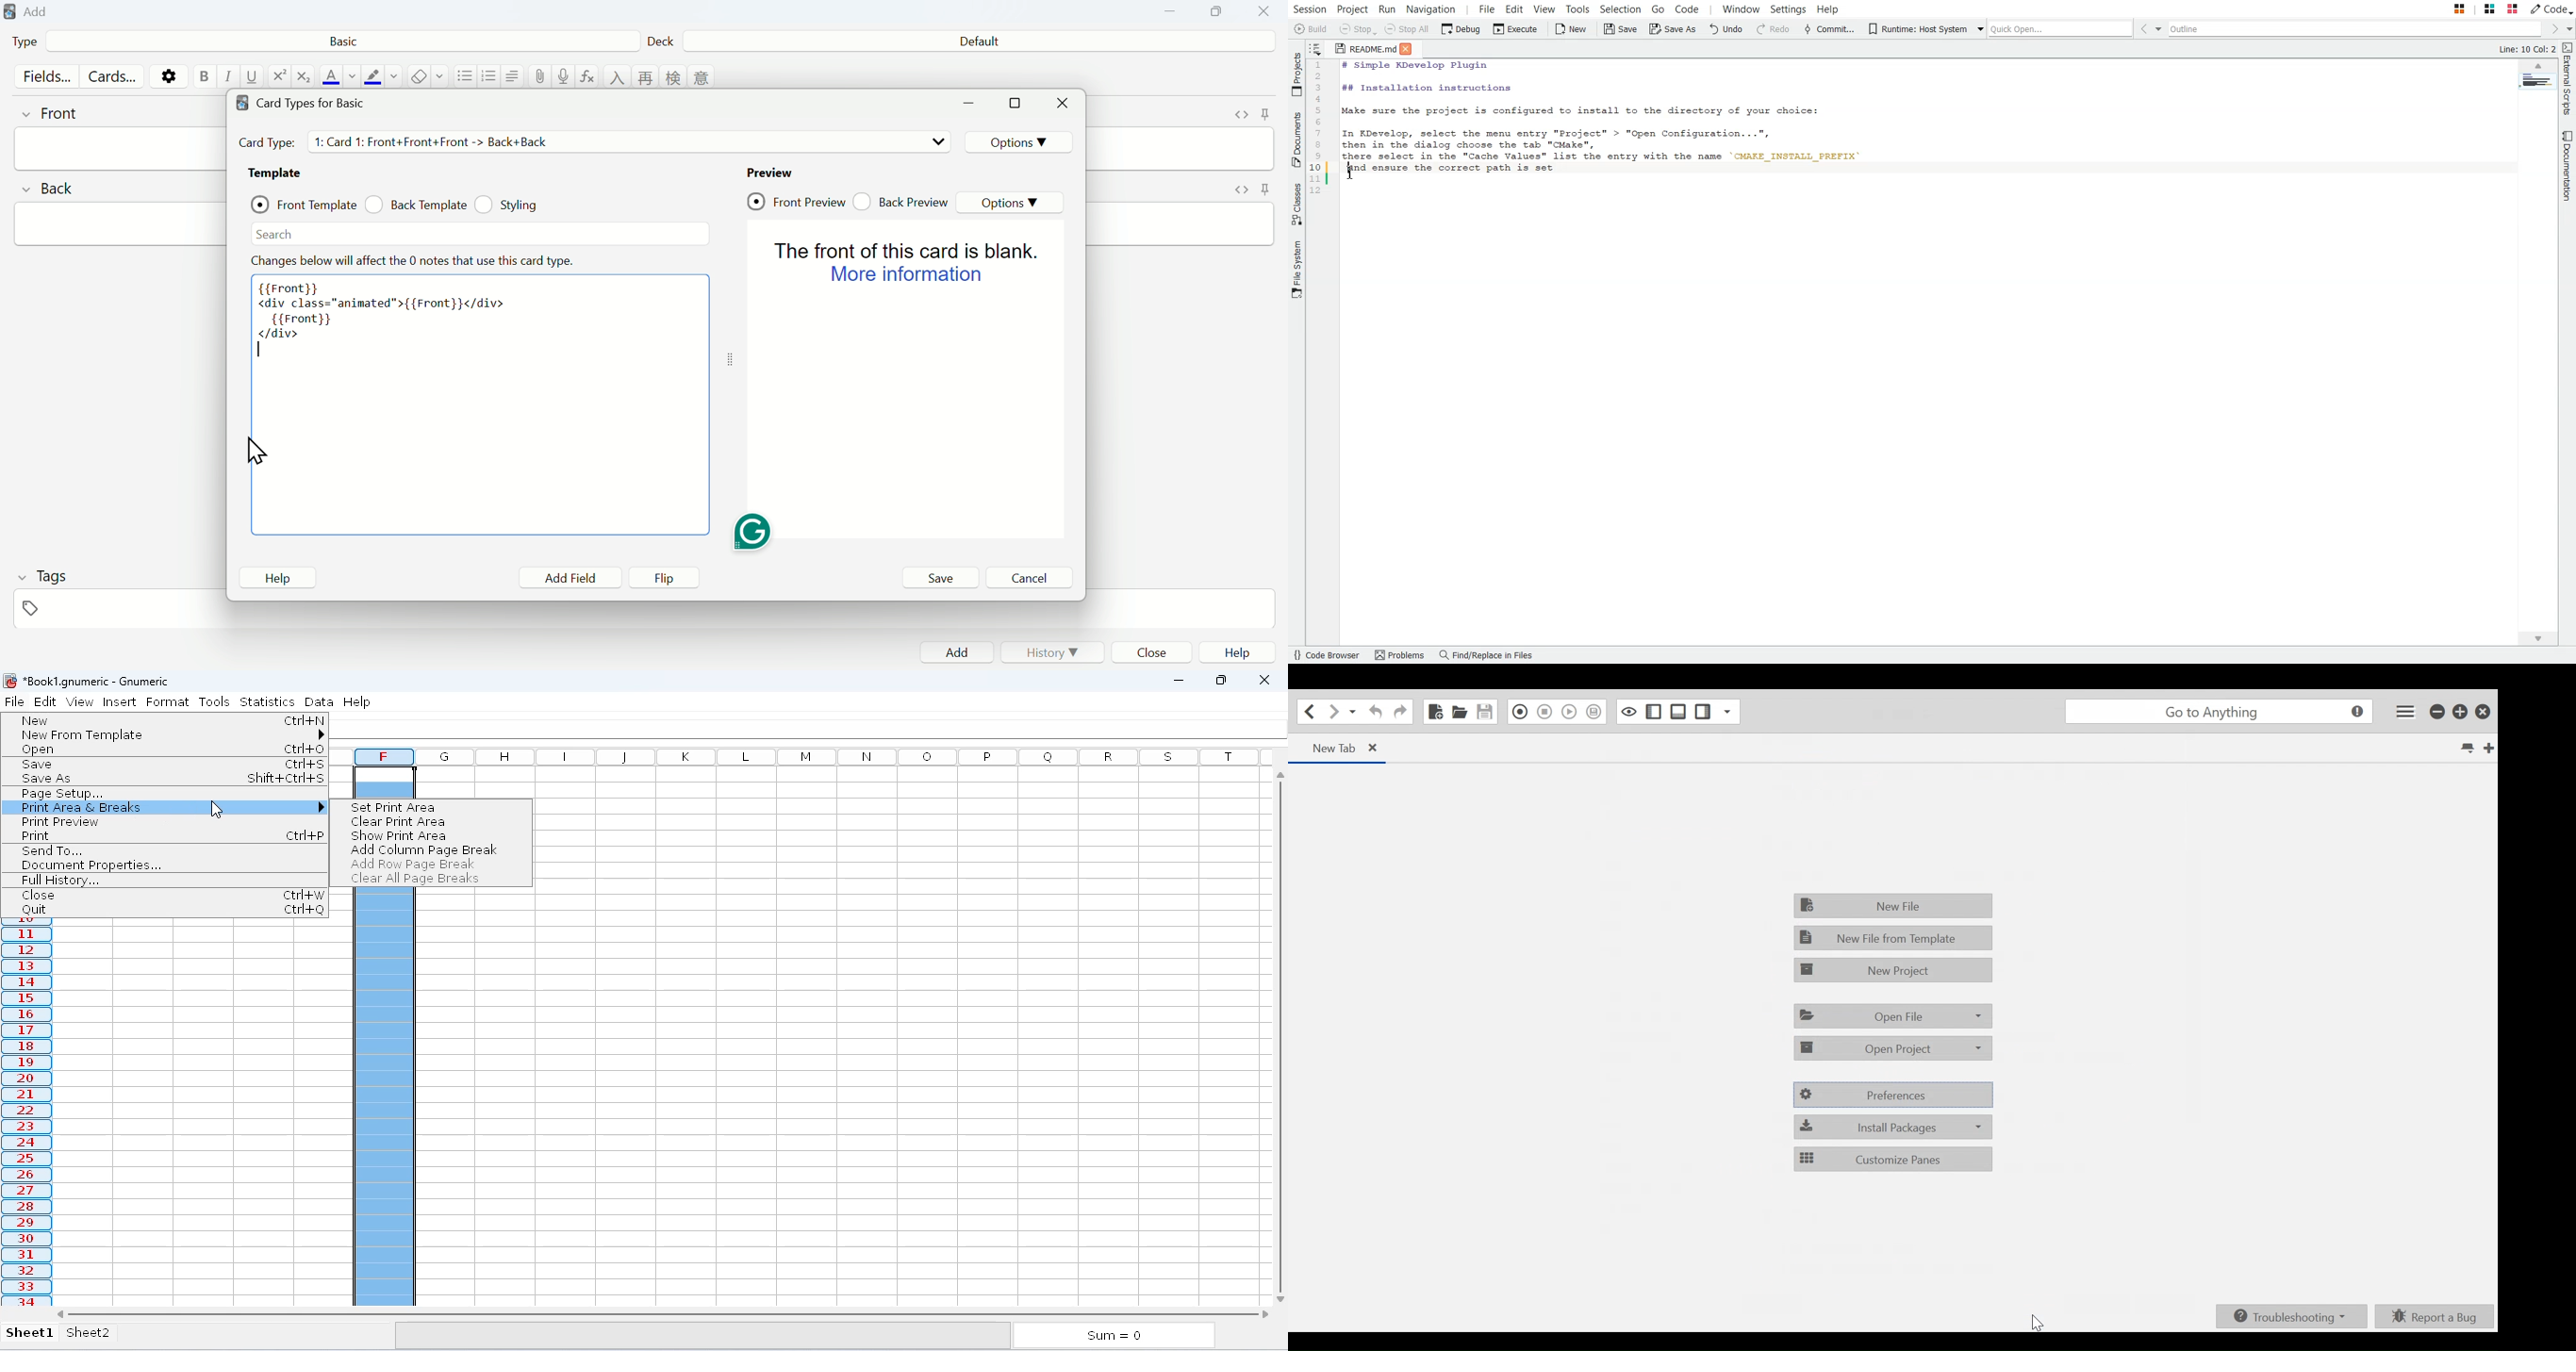 Image resolution: width=2576 pixels, height=1372 pixels. What do you see at coordinates (48, 700) in the screenshot?
I see `edit` at bounding box center [48, 700].